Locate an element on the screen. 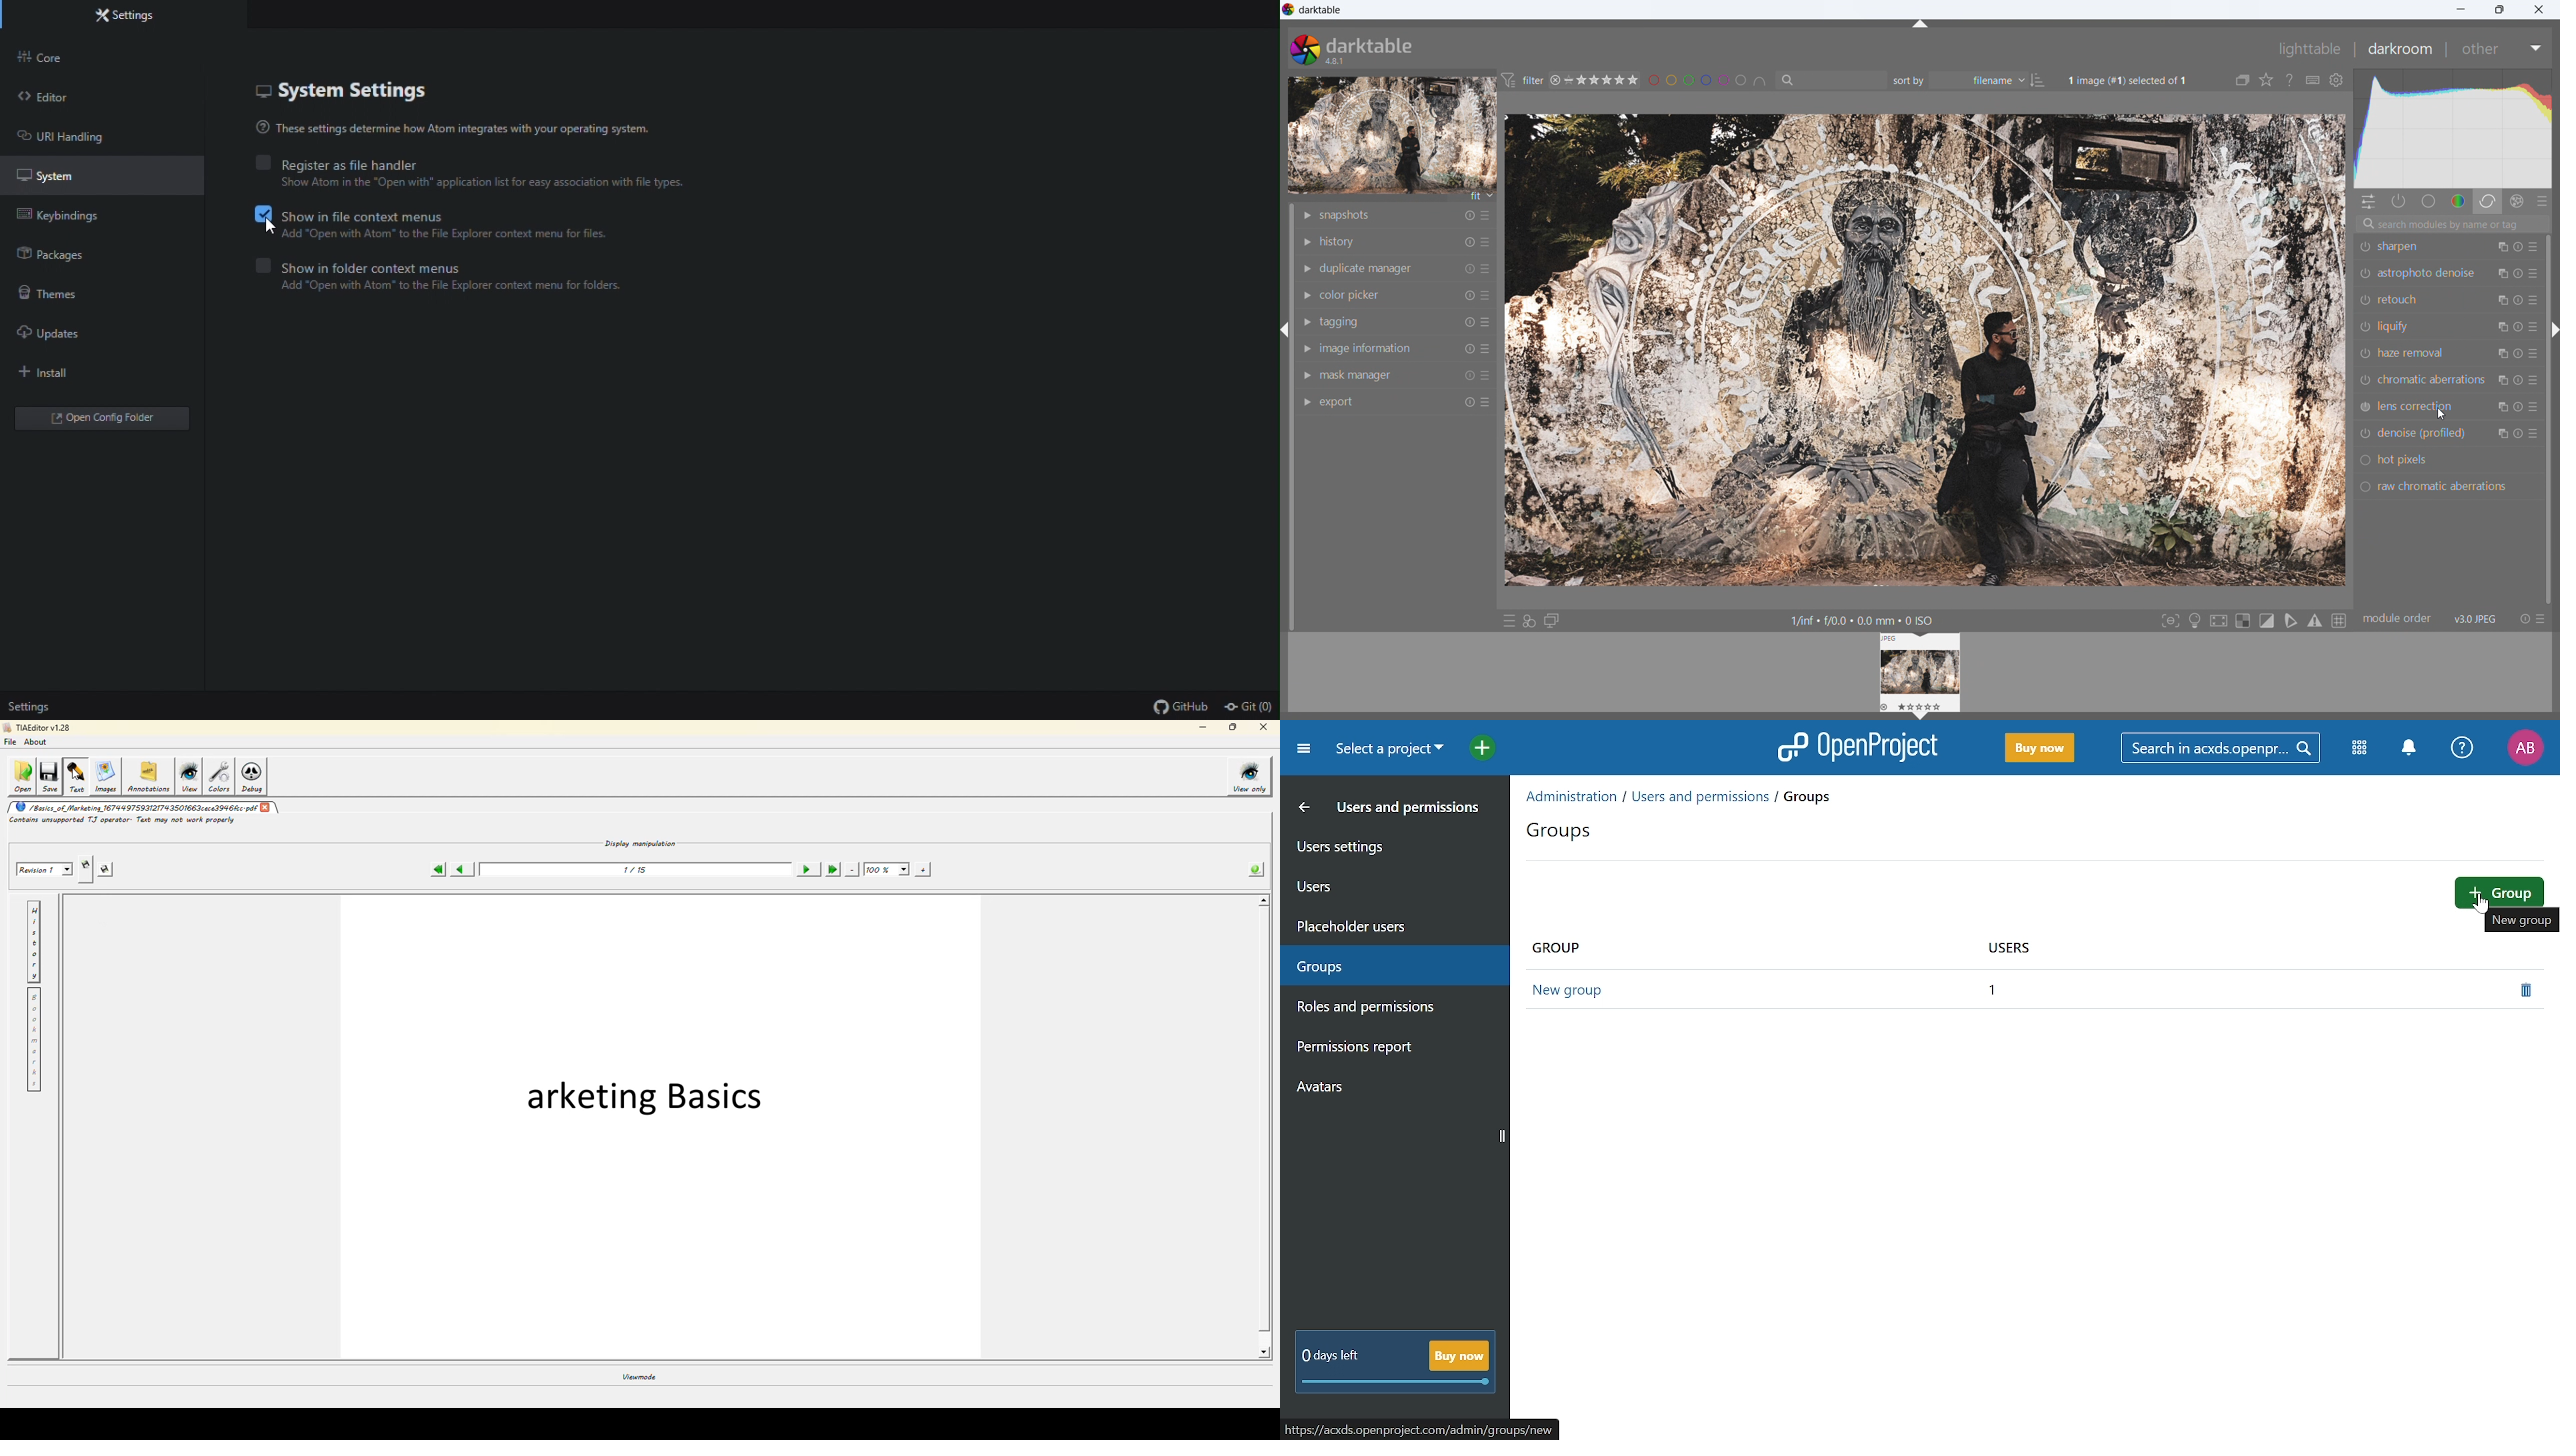 The width and height of the screenshot is (2576, 1456). reset is located at coordinates (1469, 242).